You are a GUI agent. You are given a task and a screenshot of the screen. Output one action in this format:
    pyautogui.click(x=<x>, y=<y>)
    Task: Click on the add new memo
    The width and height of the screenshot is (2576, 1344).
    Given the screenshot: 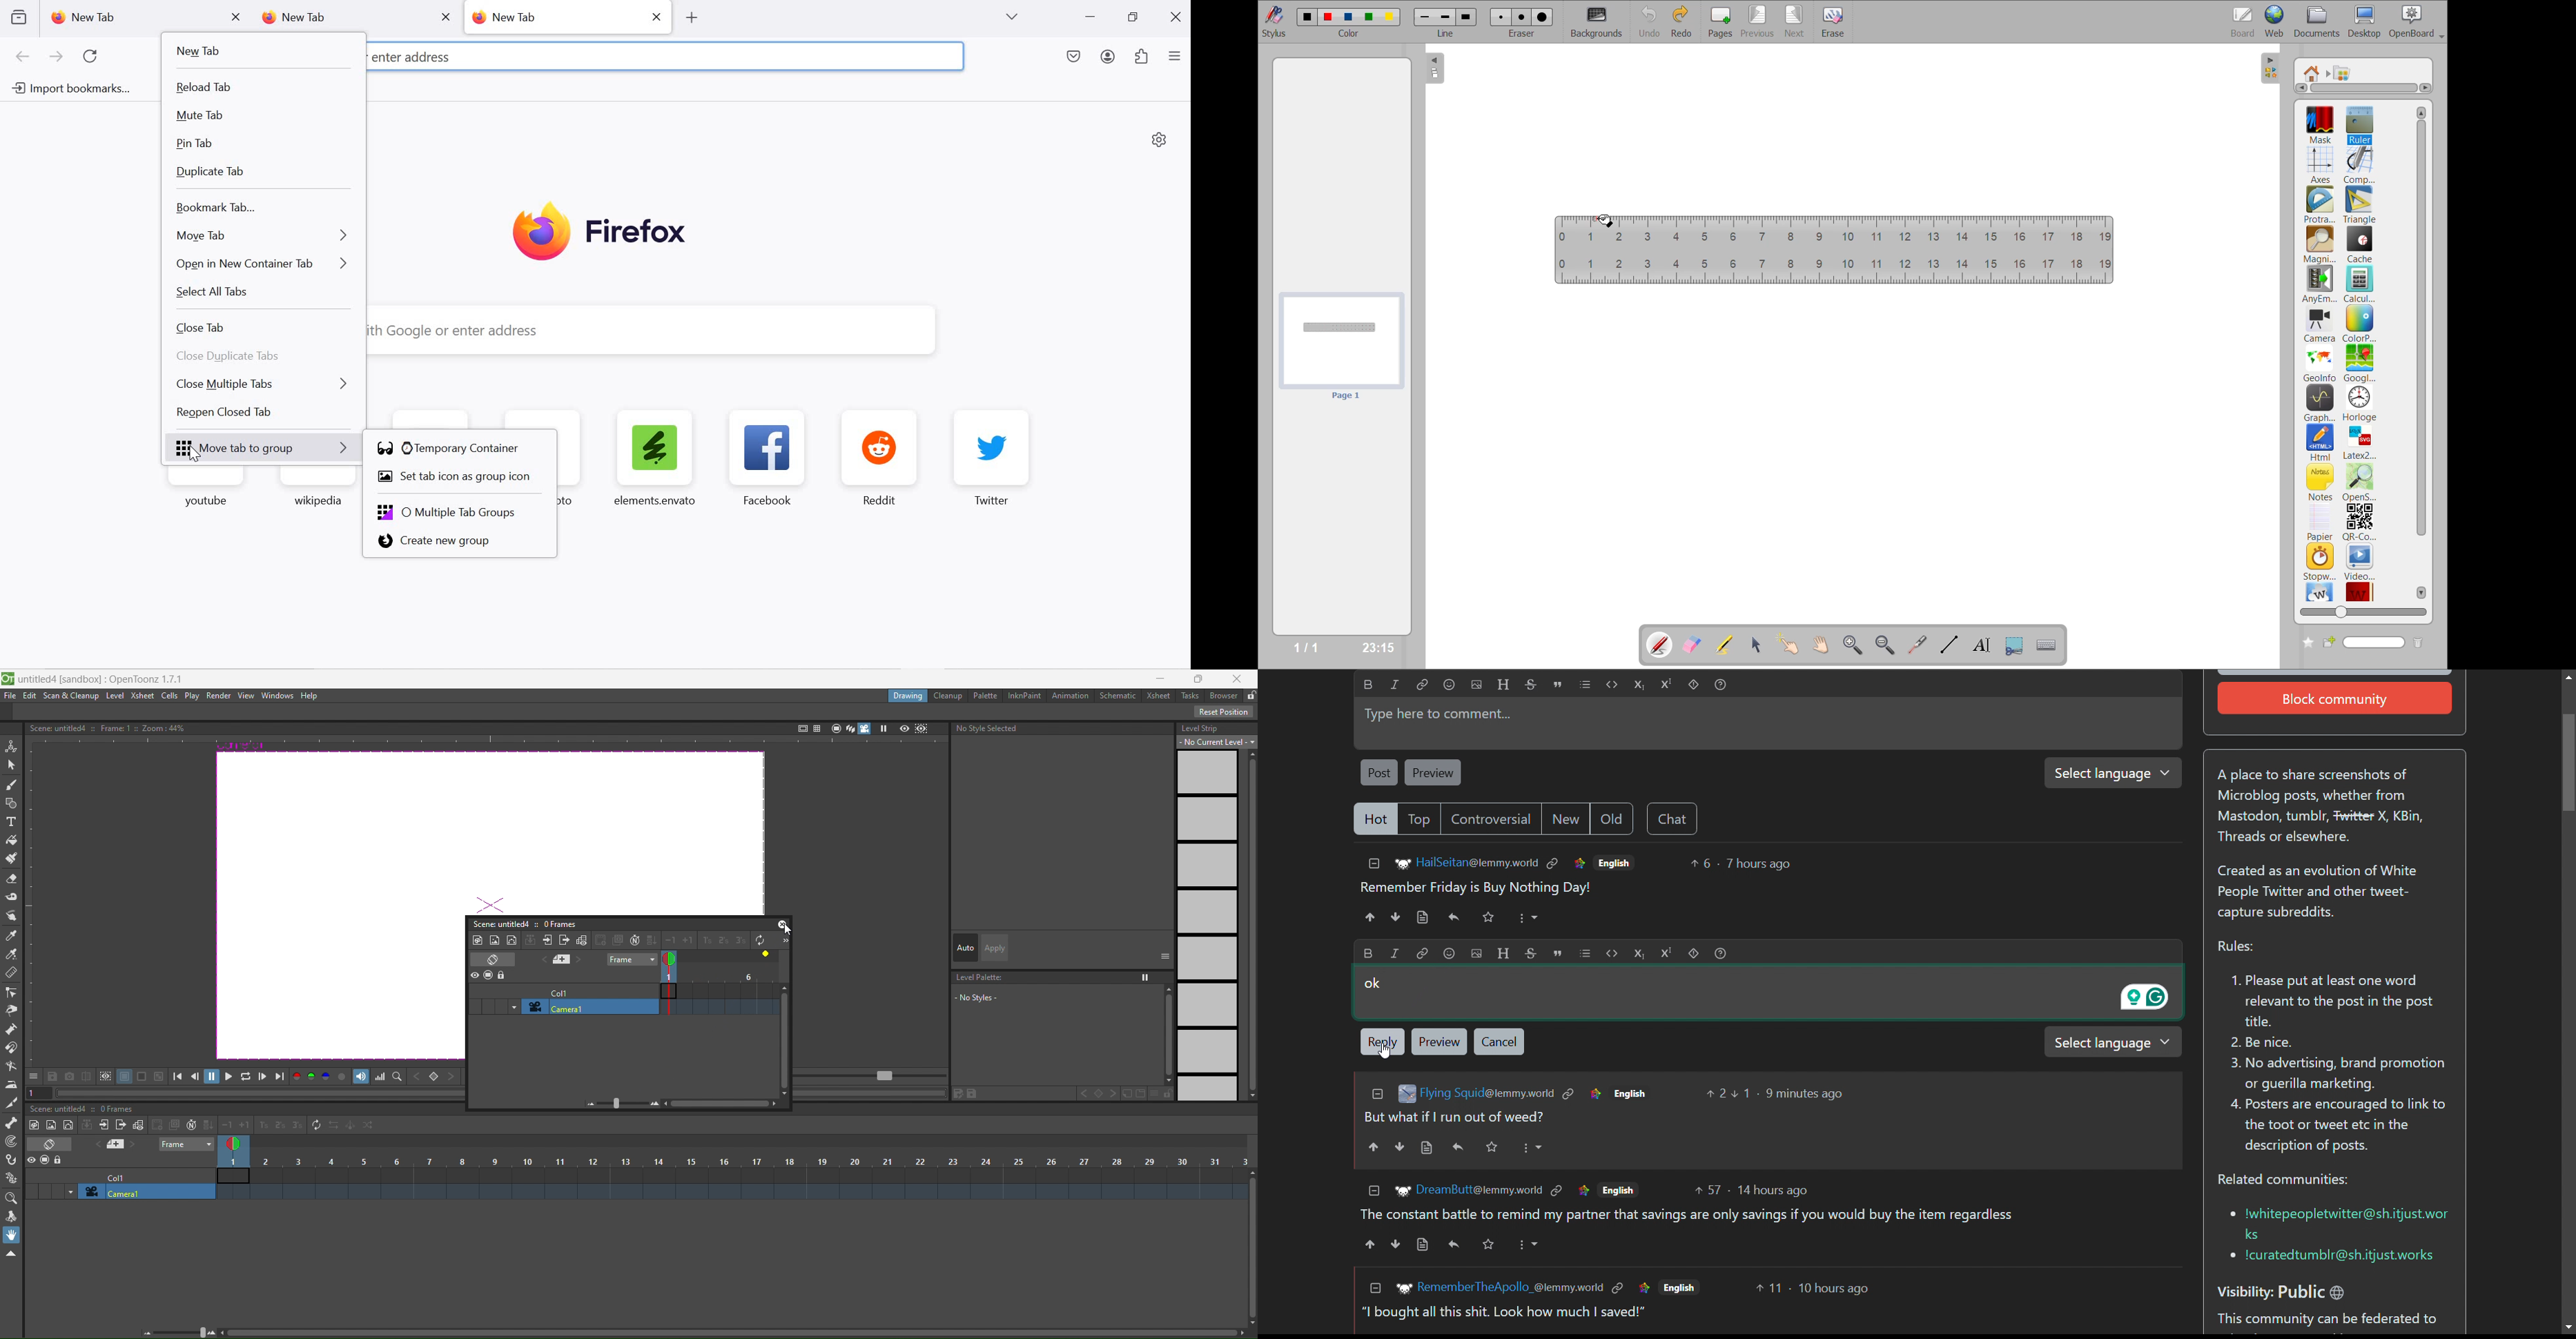 What is the action you would take?
    pyautogui.click(x=117, y=1145)
    